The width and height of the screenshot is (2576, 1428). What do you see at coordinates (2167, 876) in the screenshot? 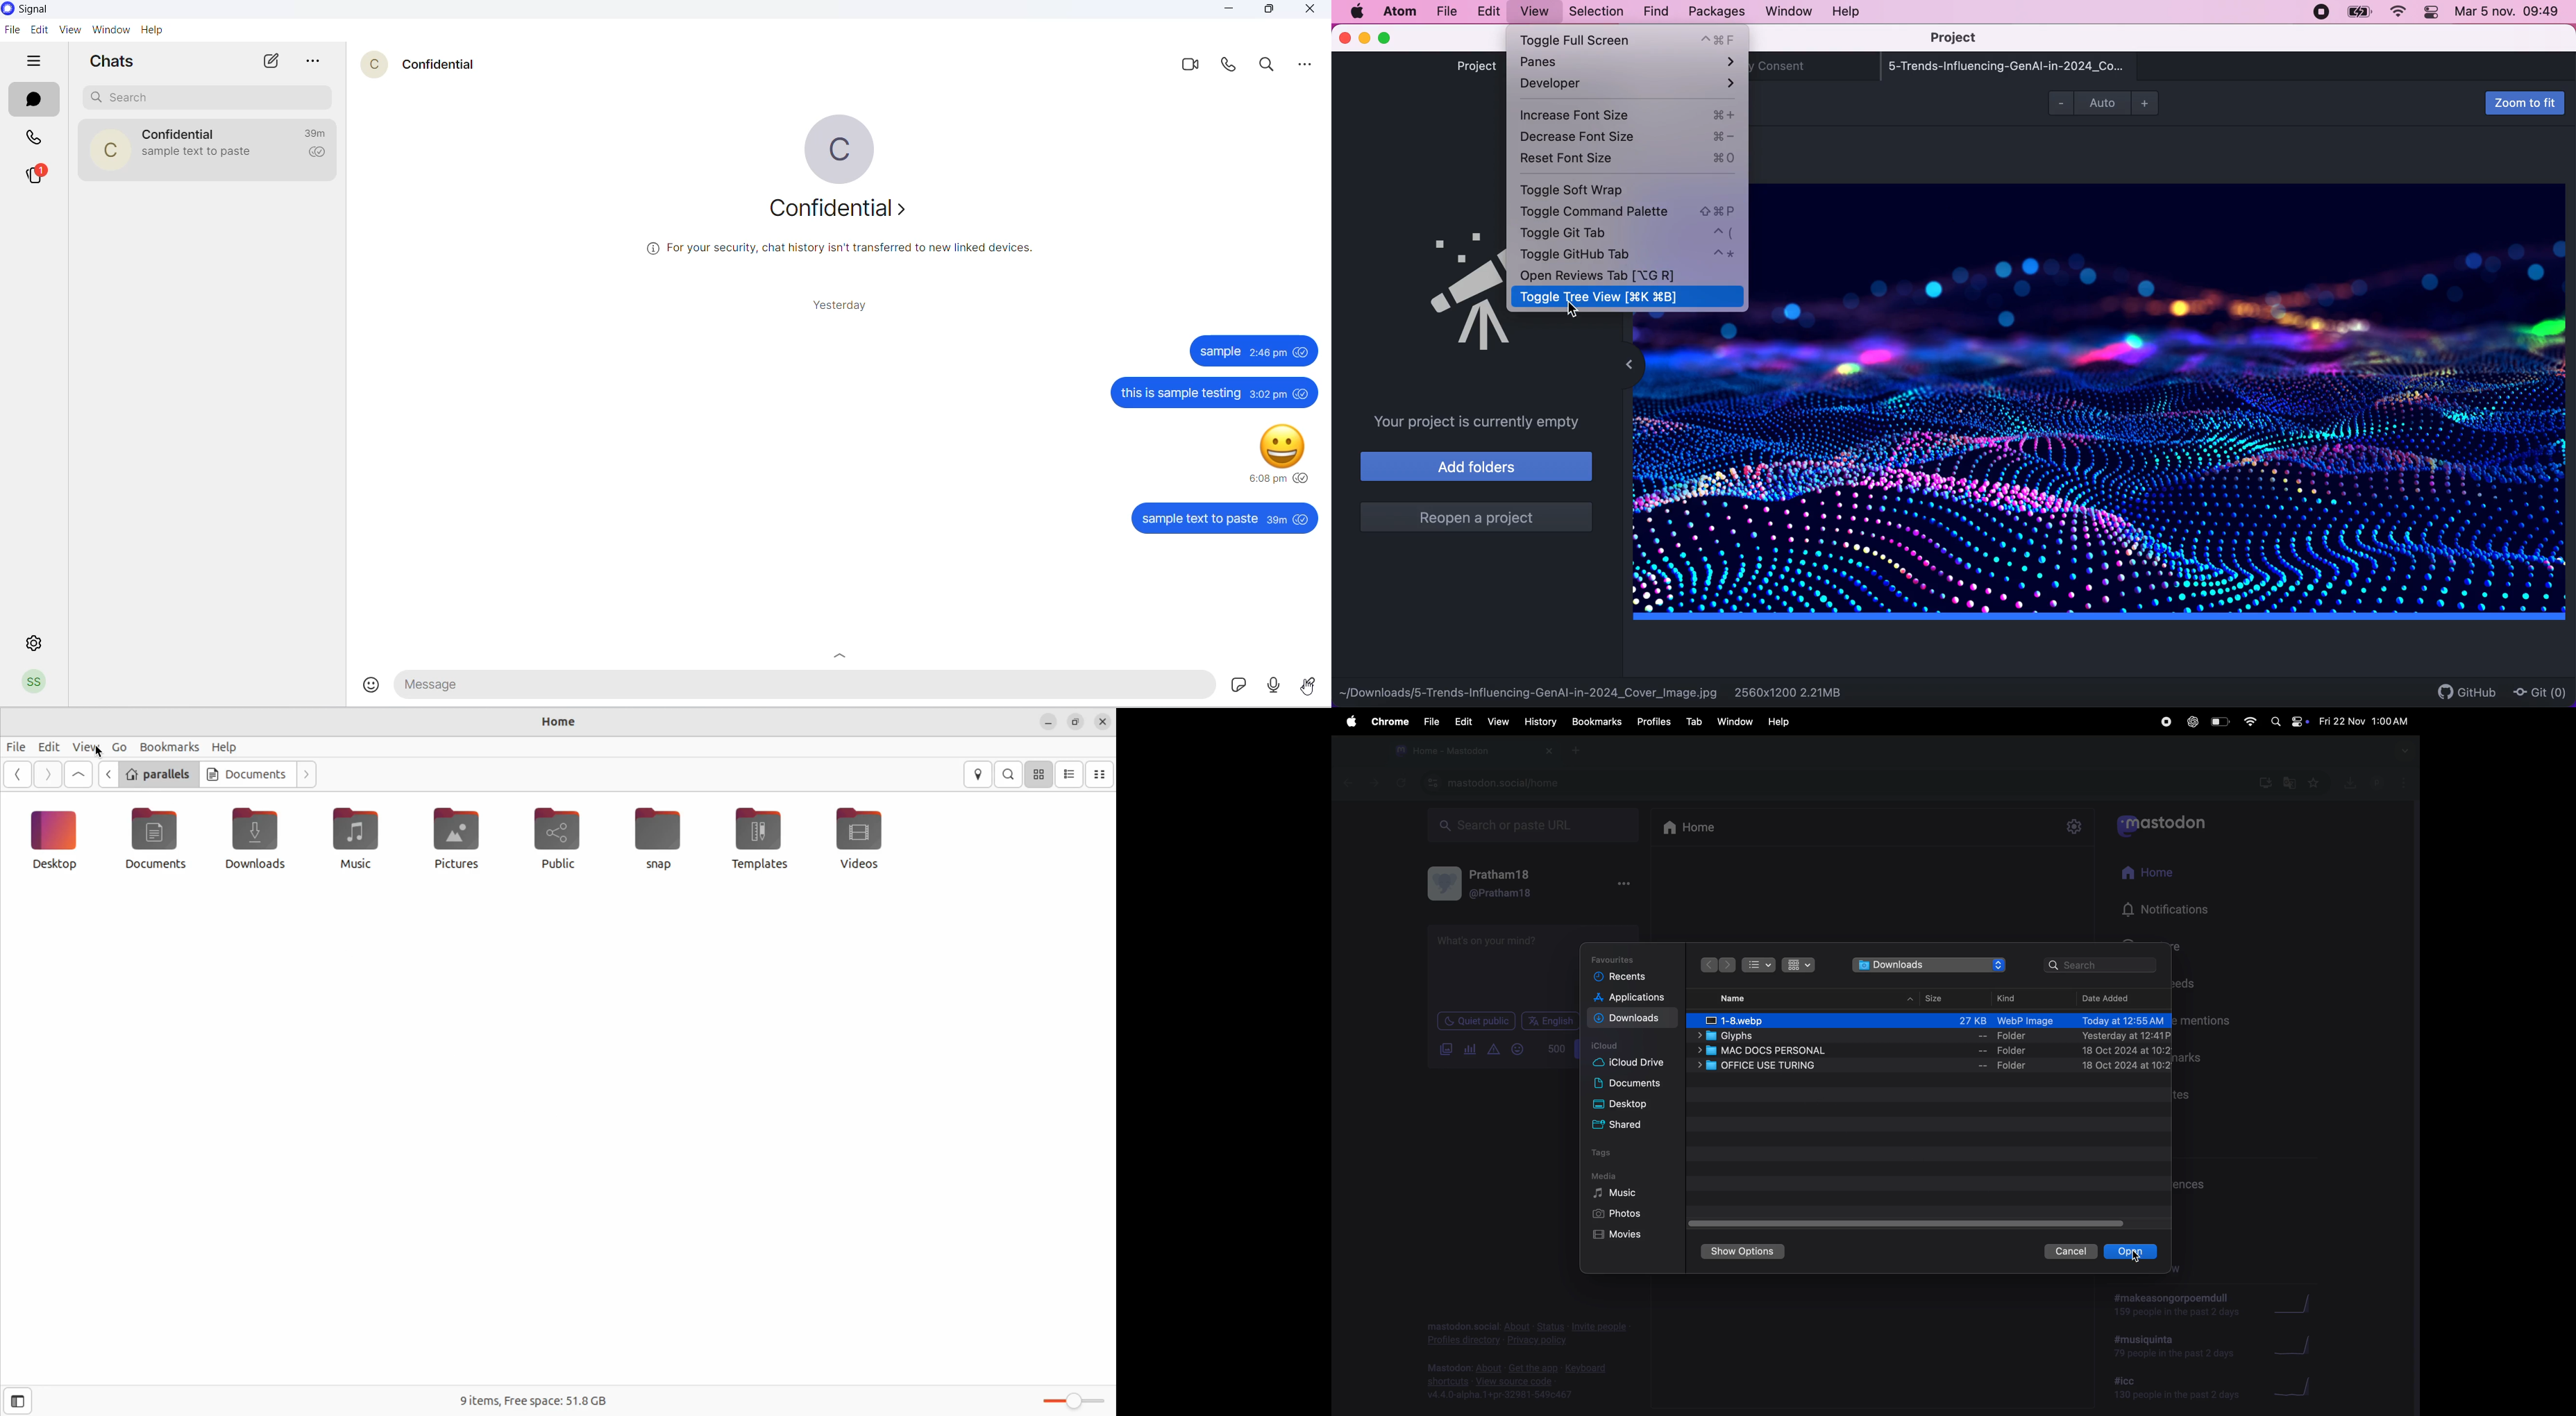
I see `home` at bounding box center [2167, 876].